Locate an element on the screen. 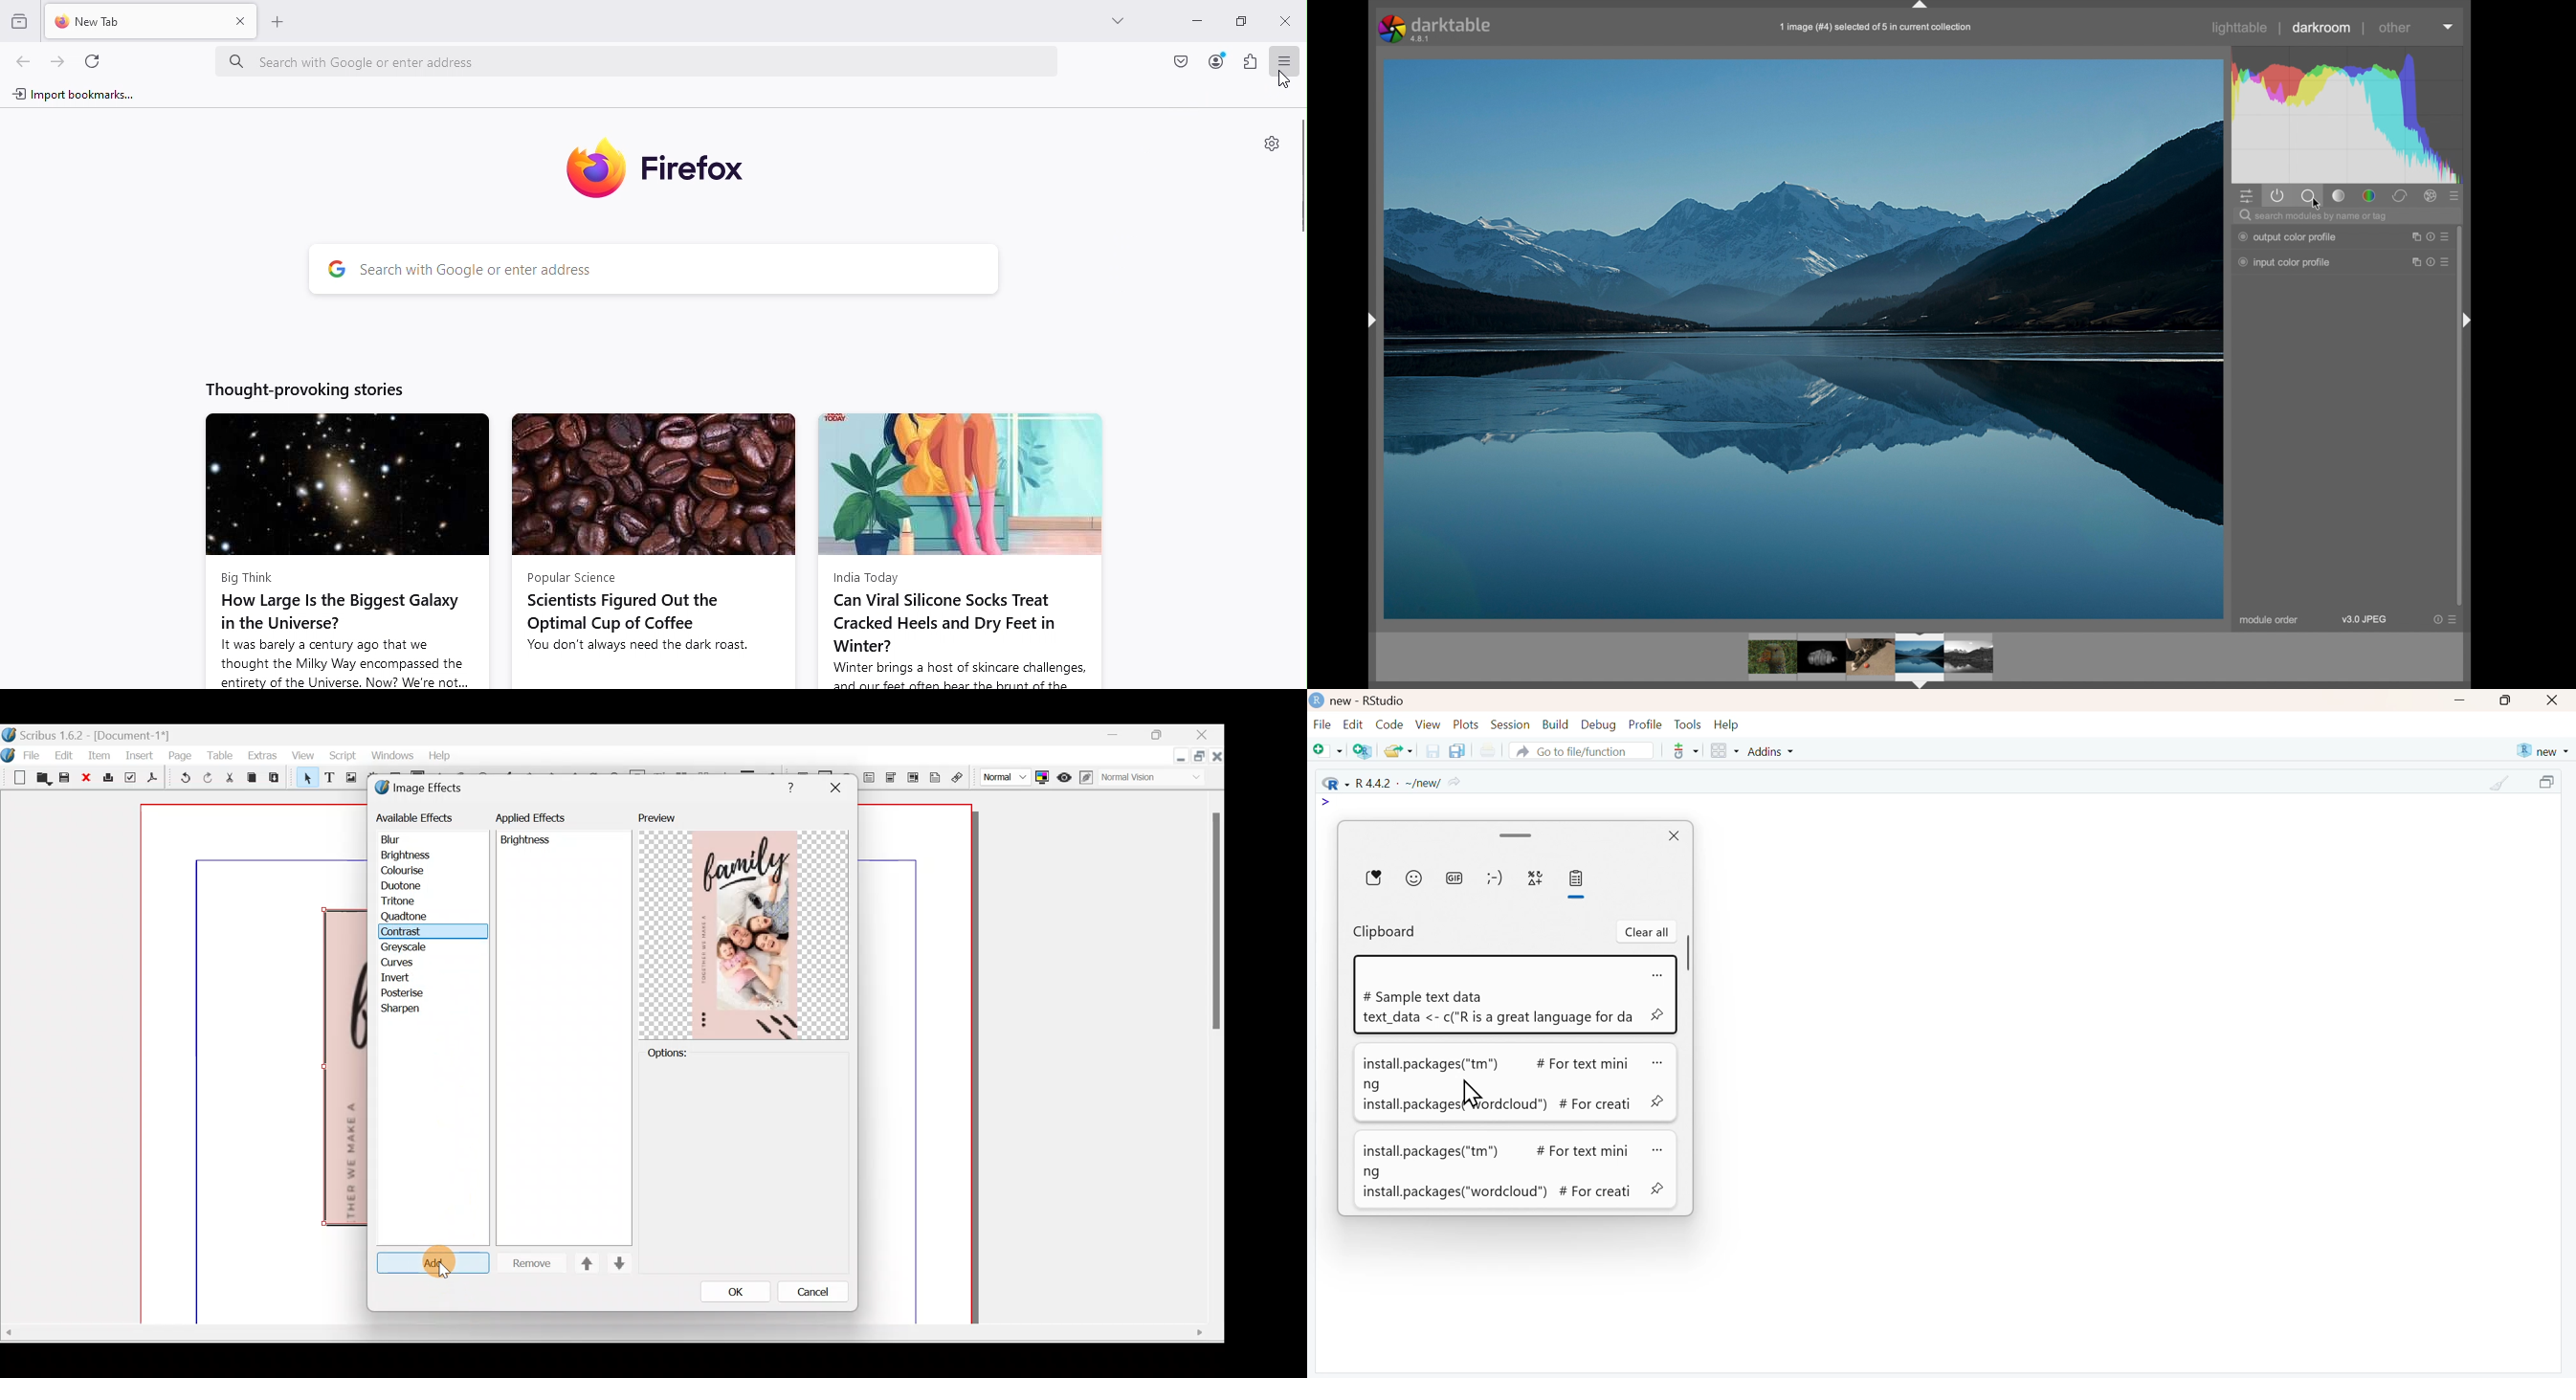 This screenshot has width=2576, height=1400. maximize is located at coordinates (2551, 782).